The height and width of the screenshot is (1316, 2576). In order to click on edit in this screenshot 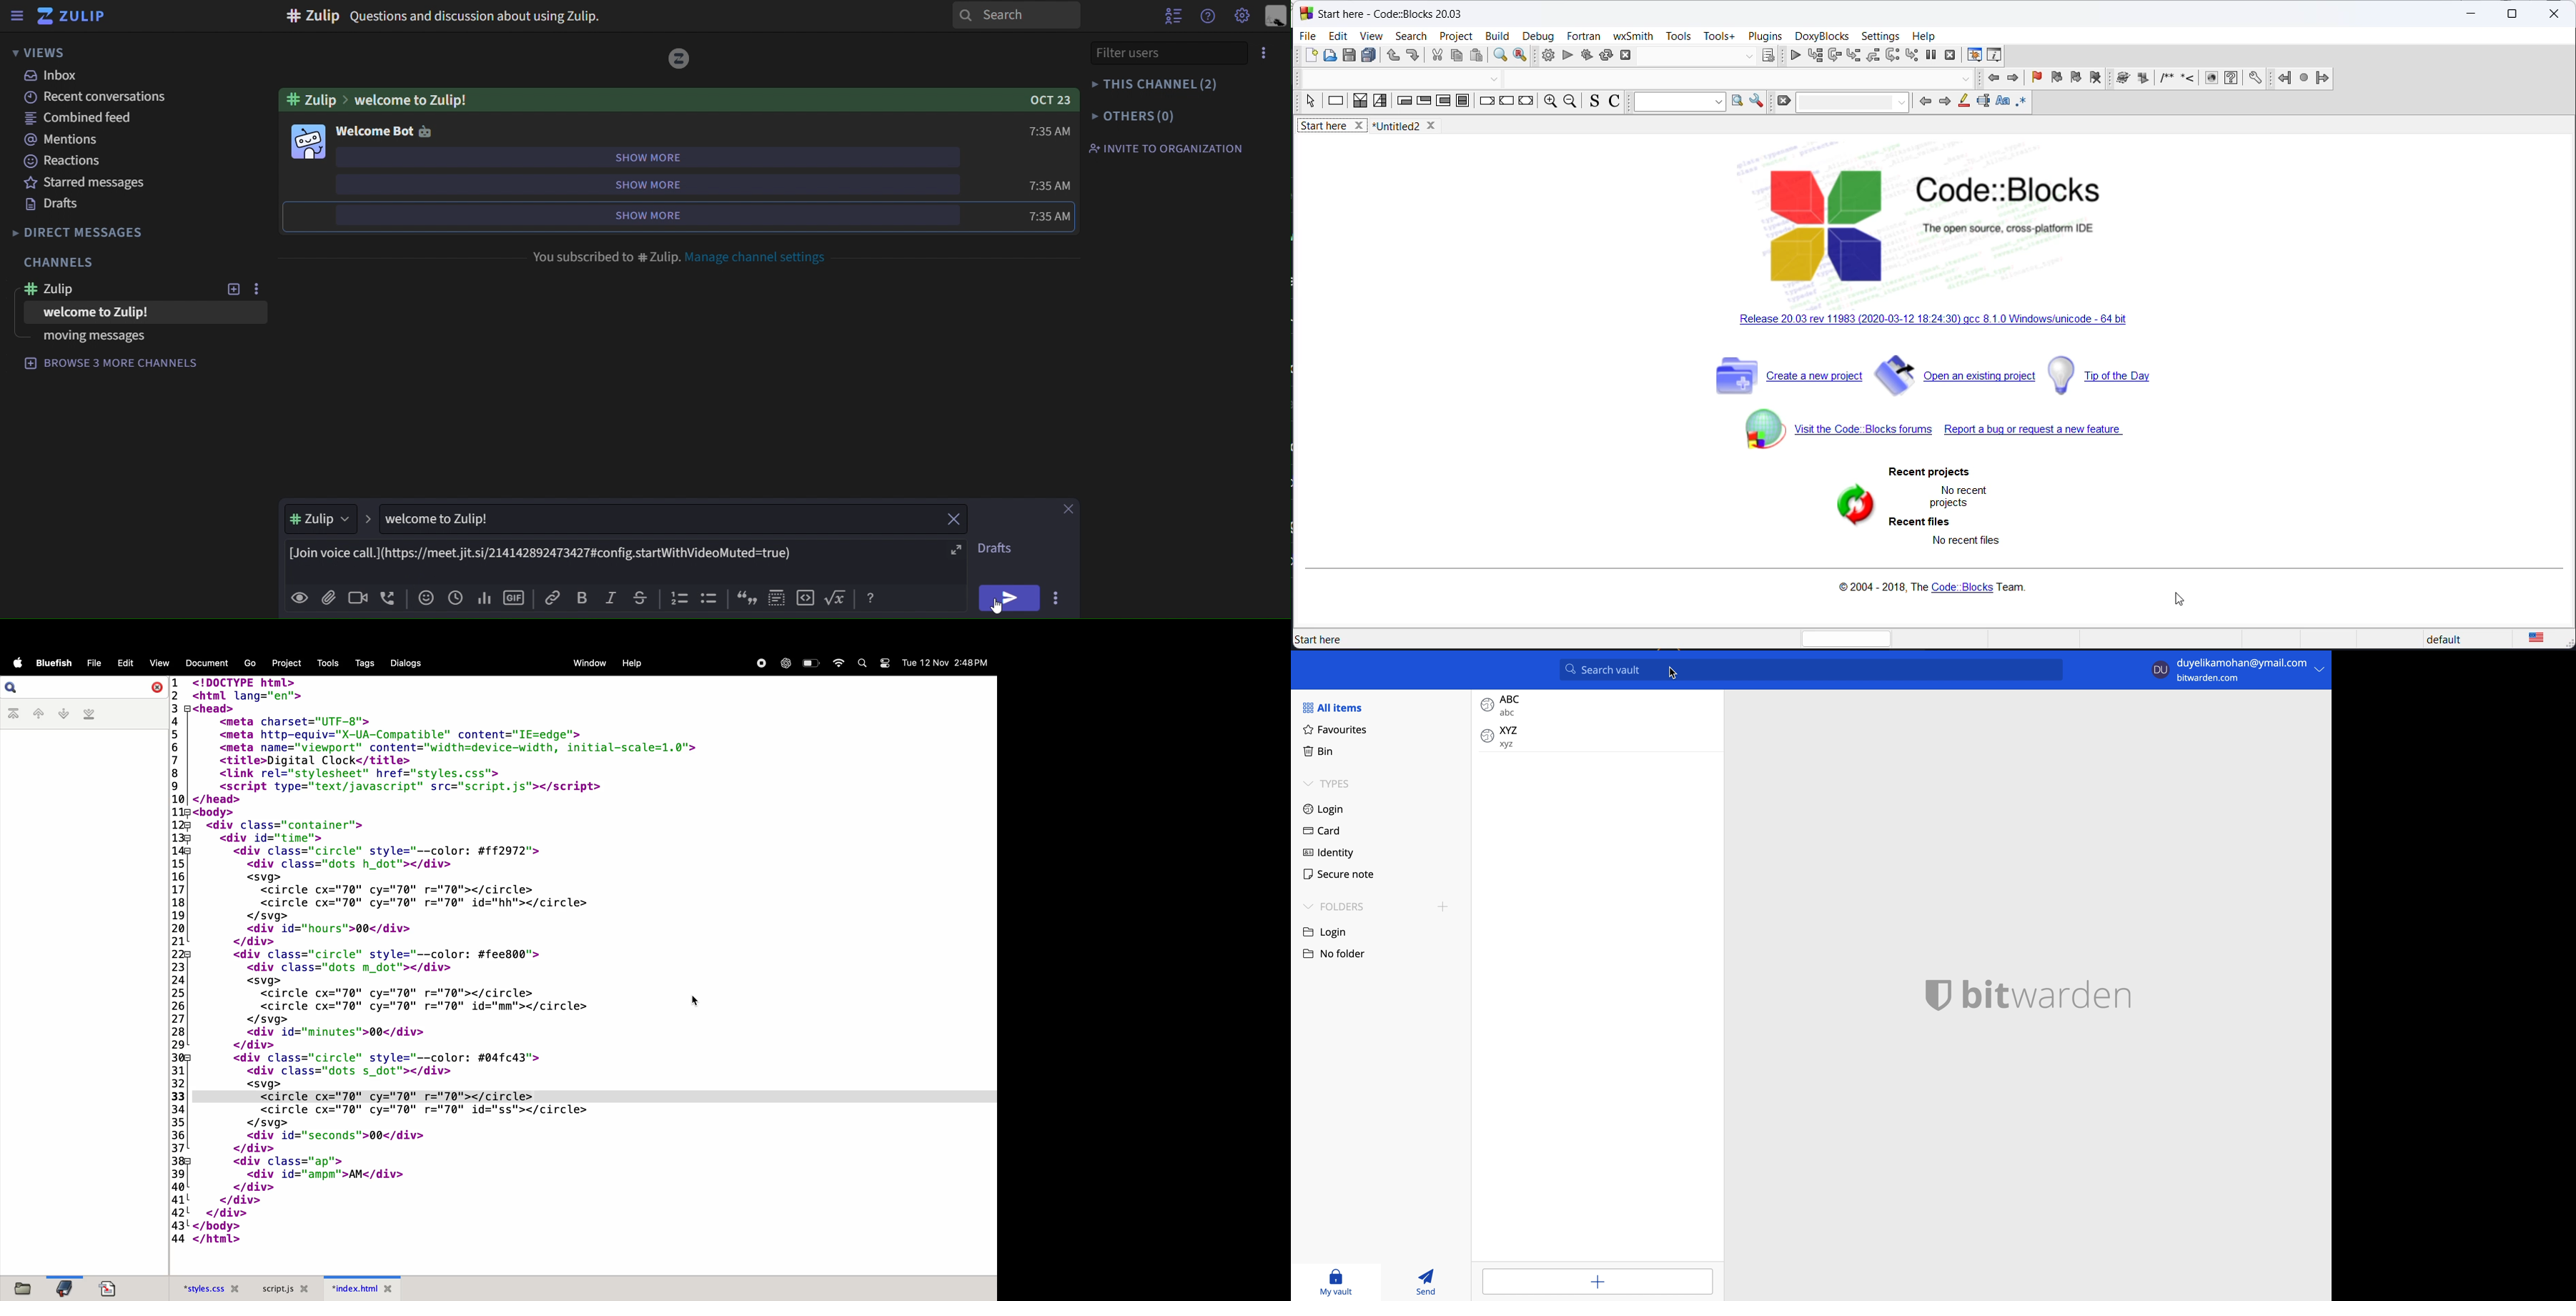, I will do `click(1338, 36)`.